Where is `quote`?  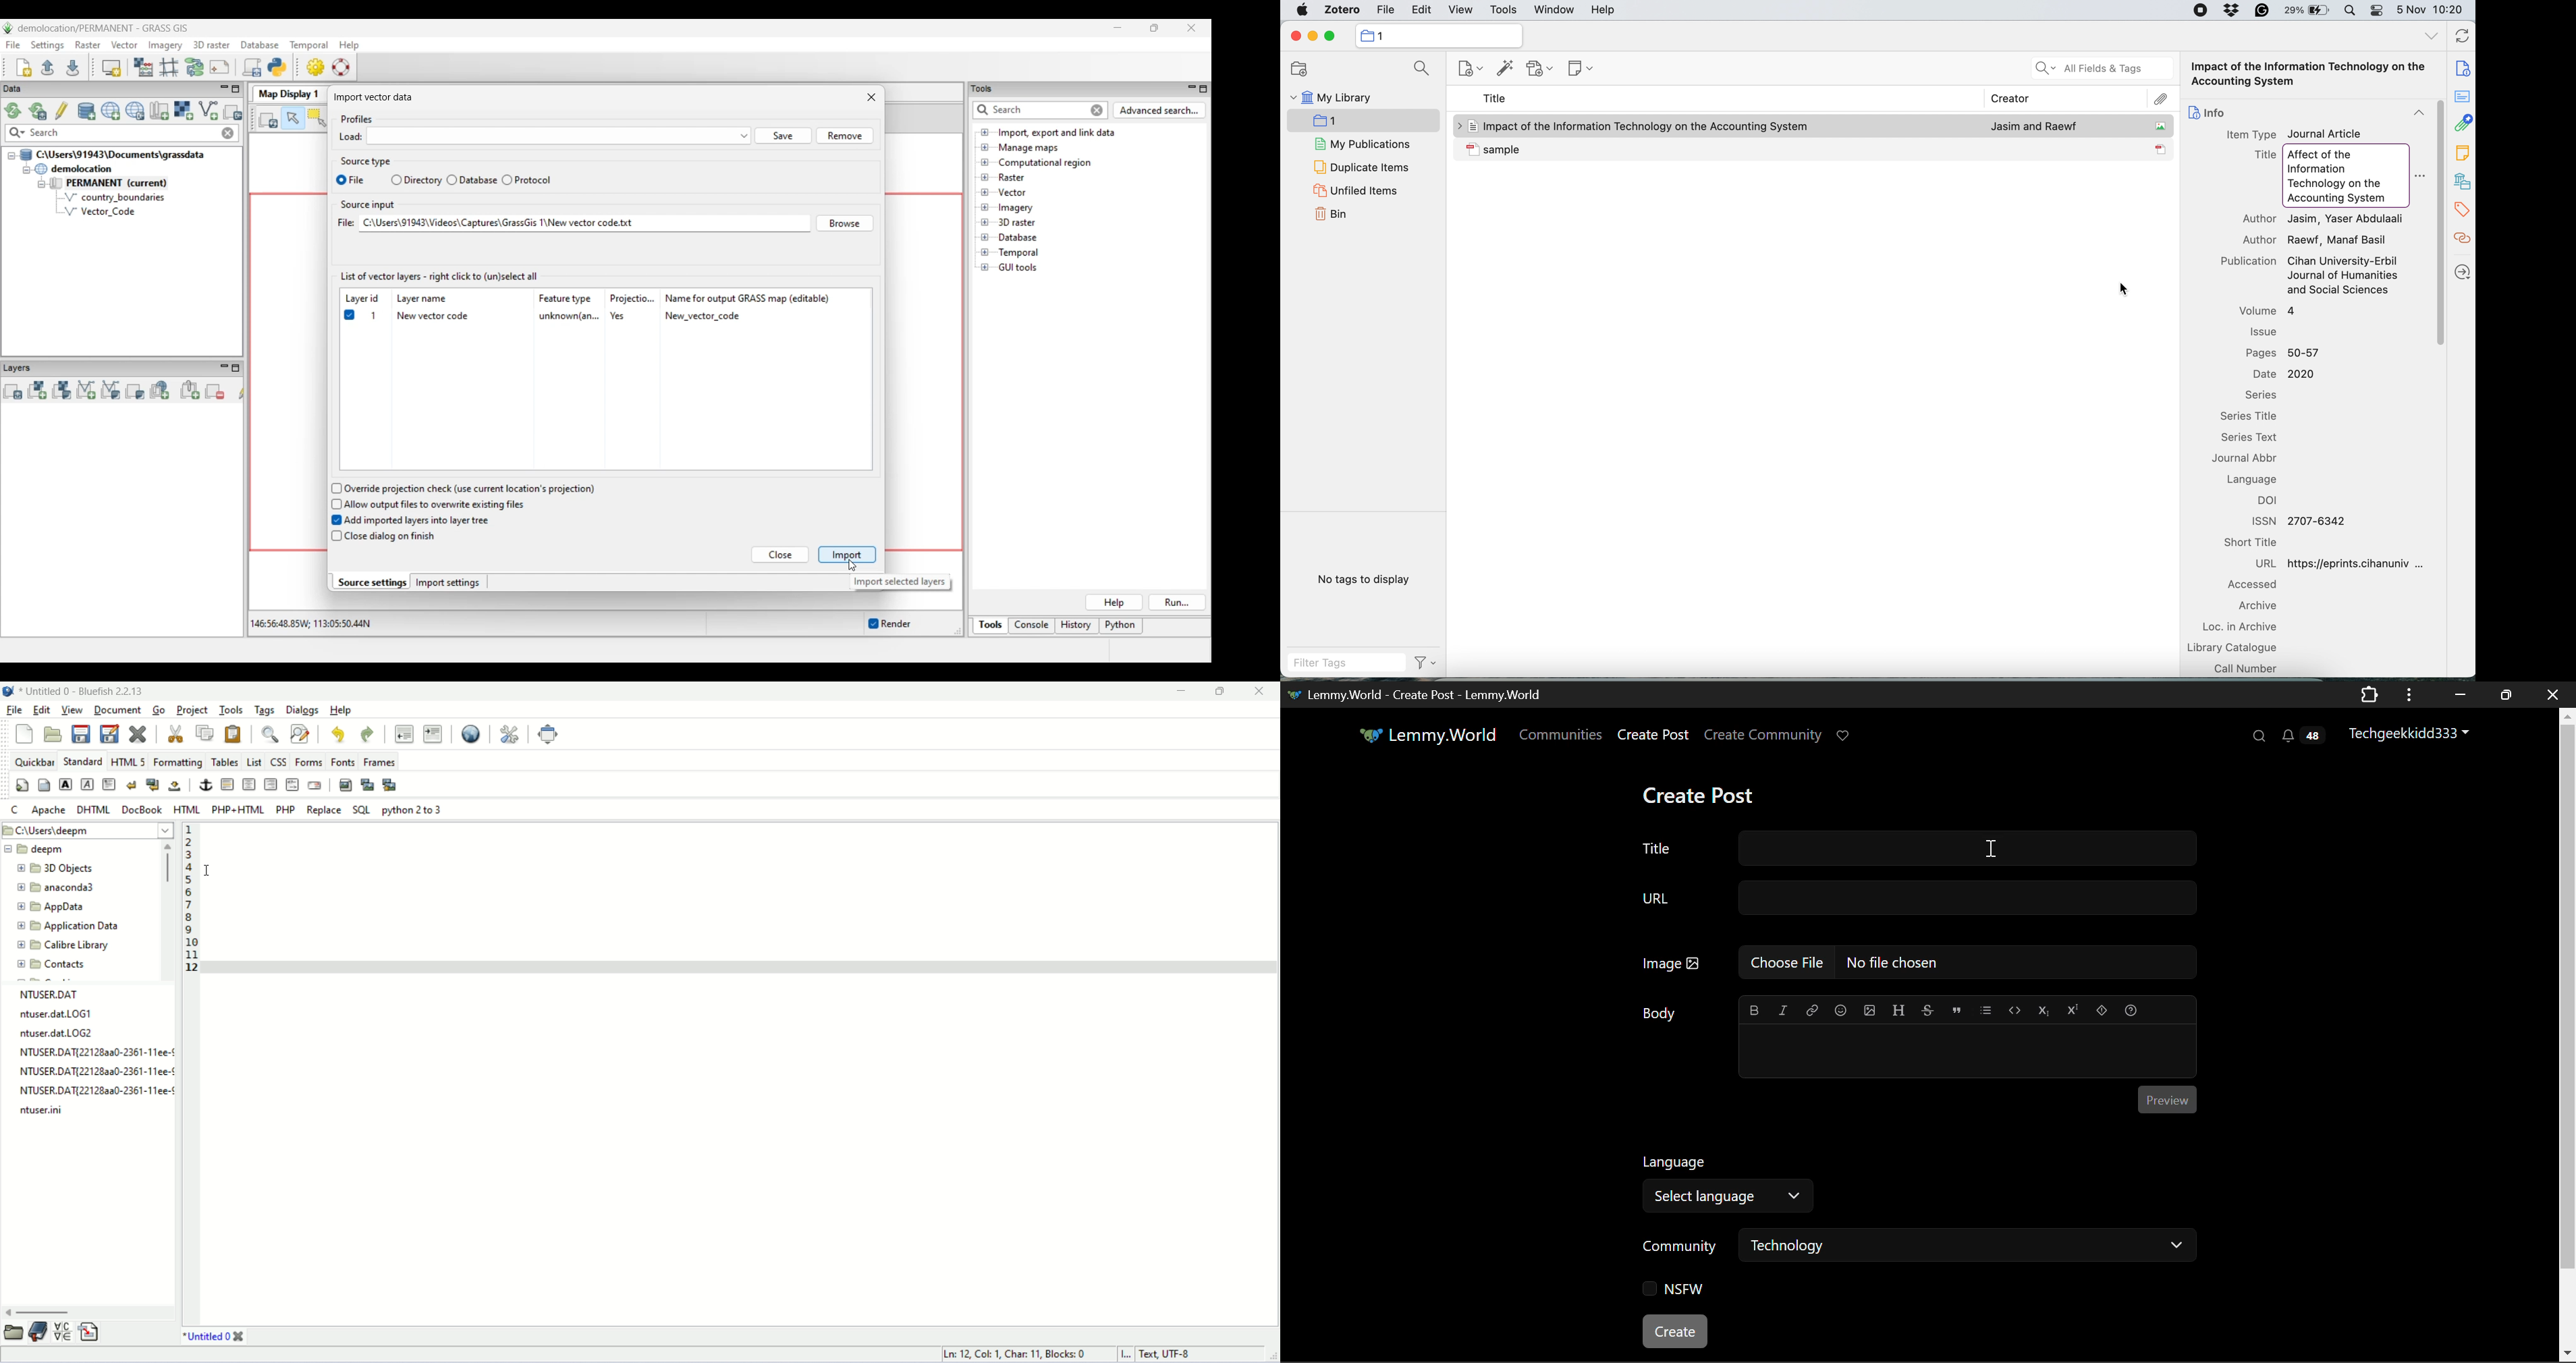
quote is located at coordinates (1957, 1009).